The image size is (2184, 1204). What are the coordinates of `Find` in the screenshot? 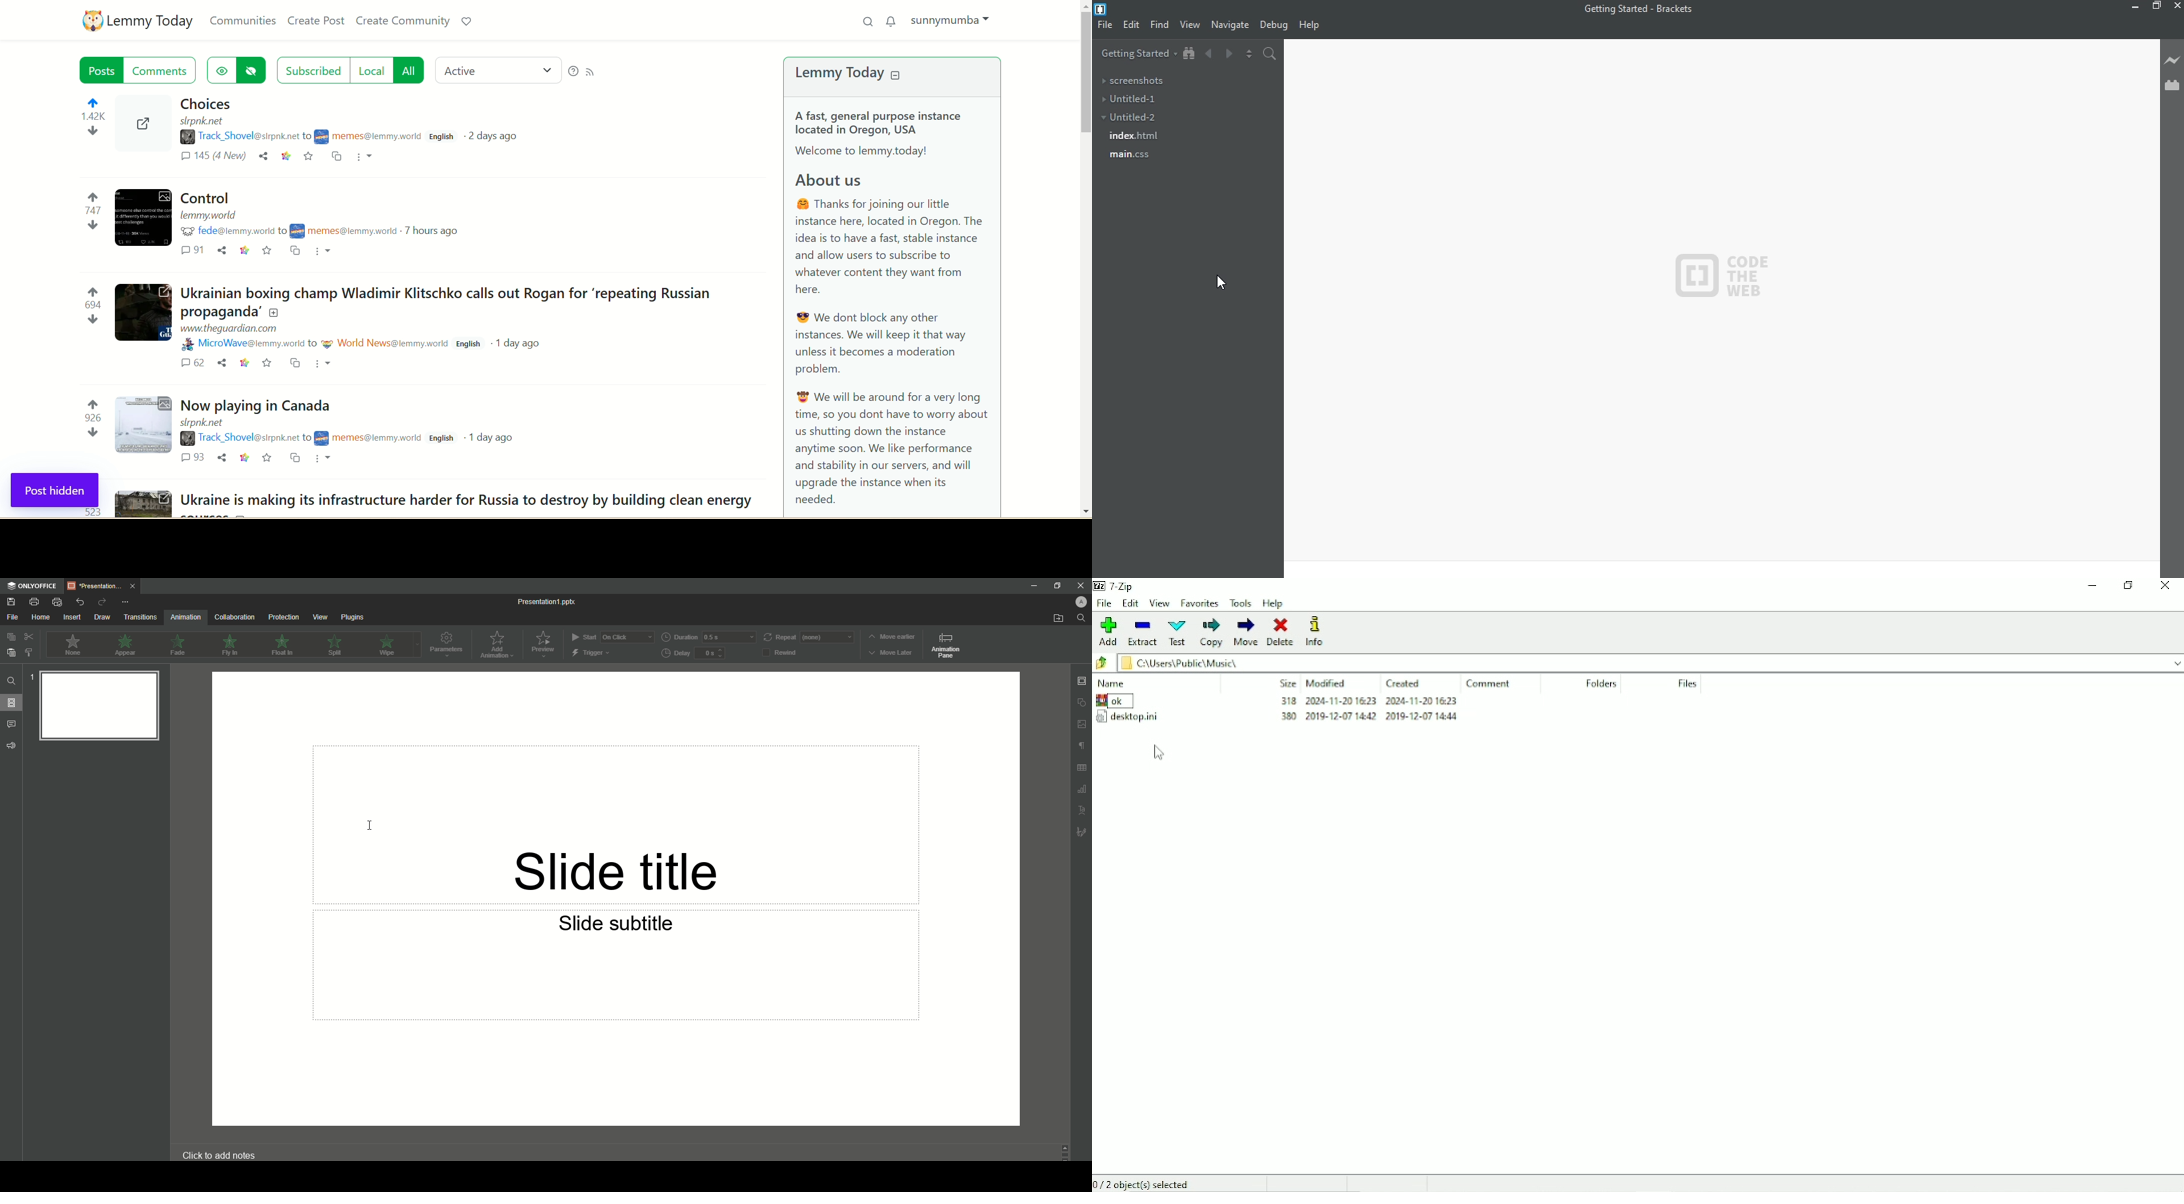 It's located at (11, 682).